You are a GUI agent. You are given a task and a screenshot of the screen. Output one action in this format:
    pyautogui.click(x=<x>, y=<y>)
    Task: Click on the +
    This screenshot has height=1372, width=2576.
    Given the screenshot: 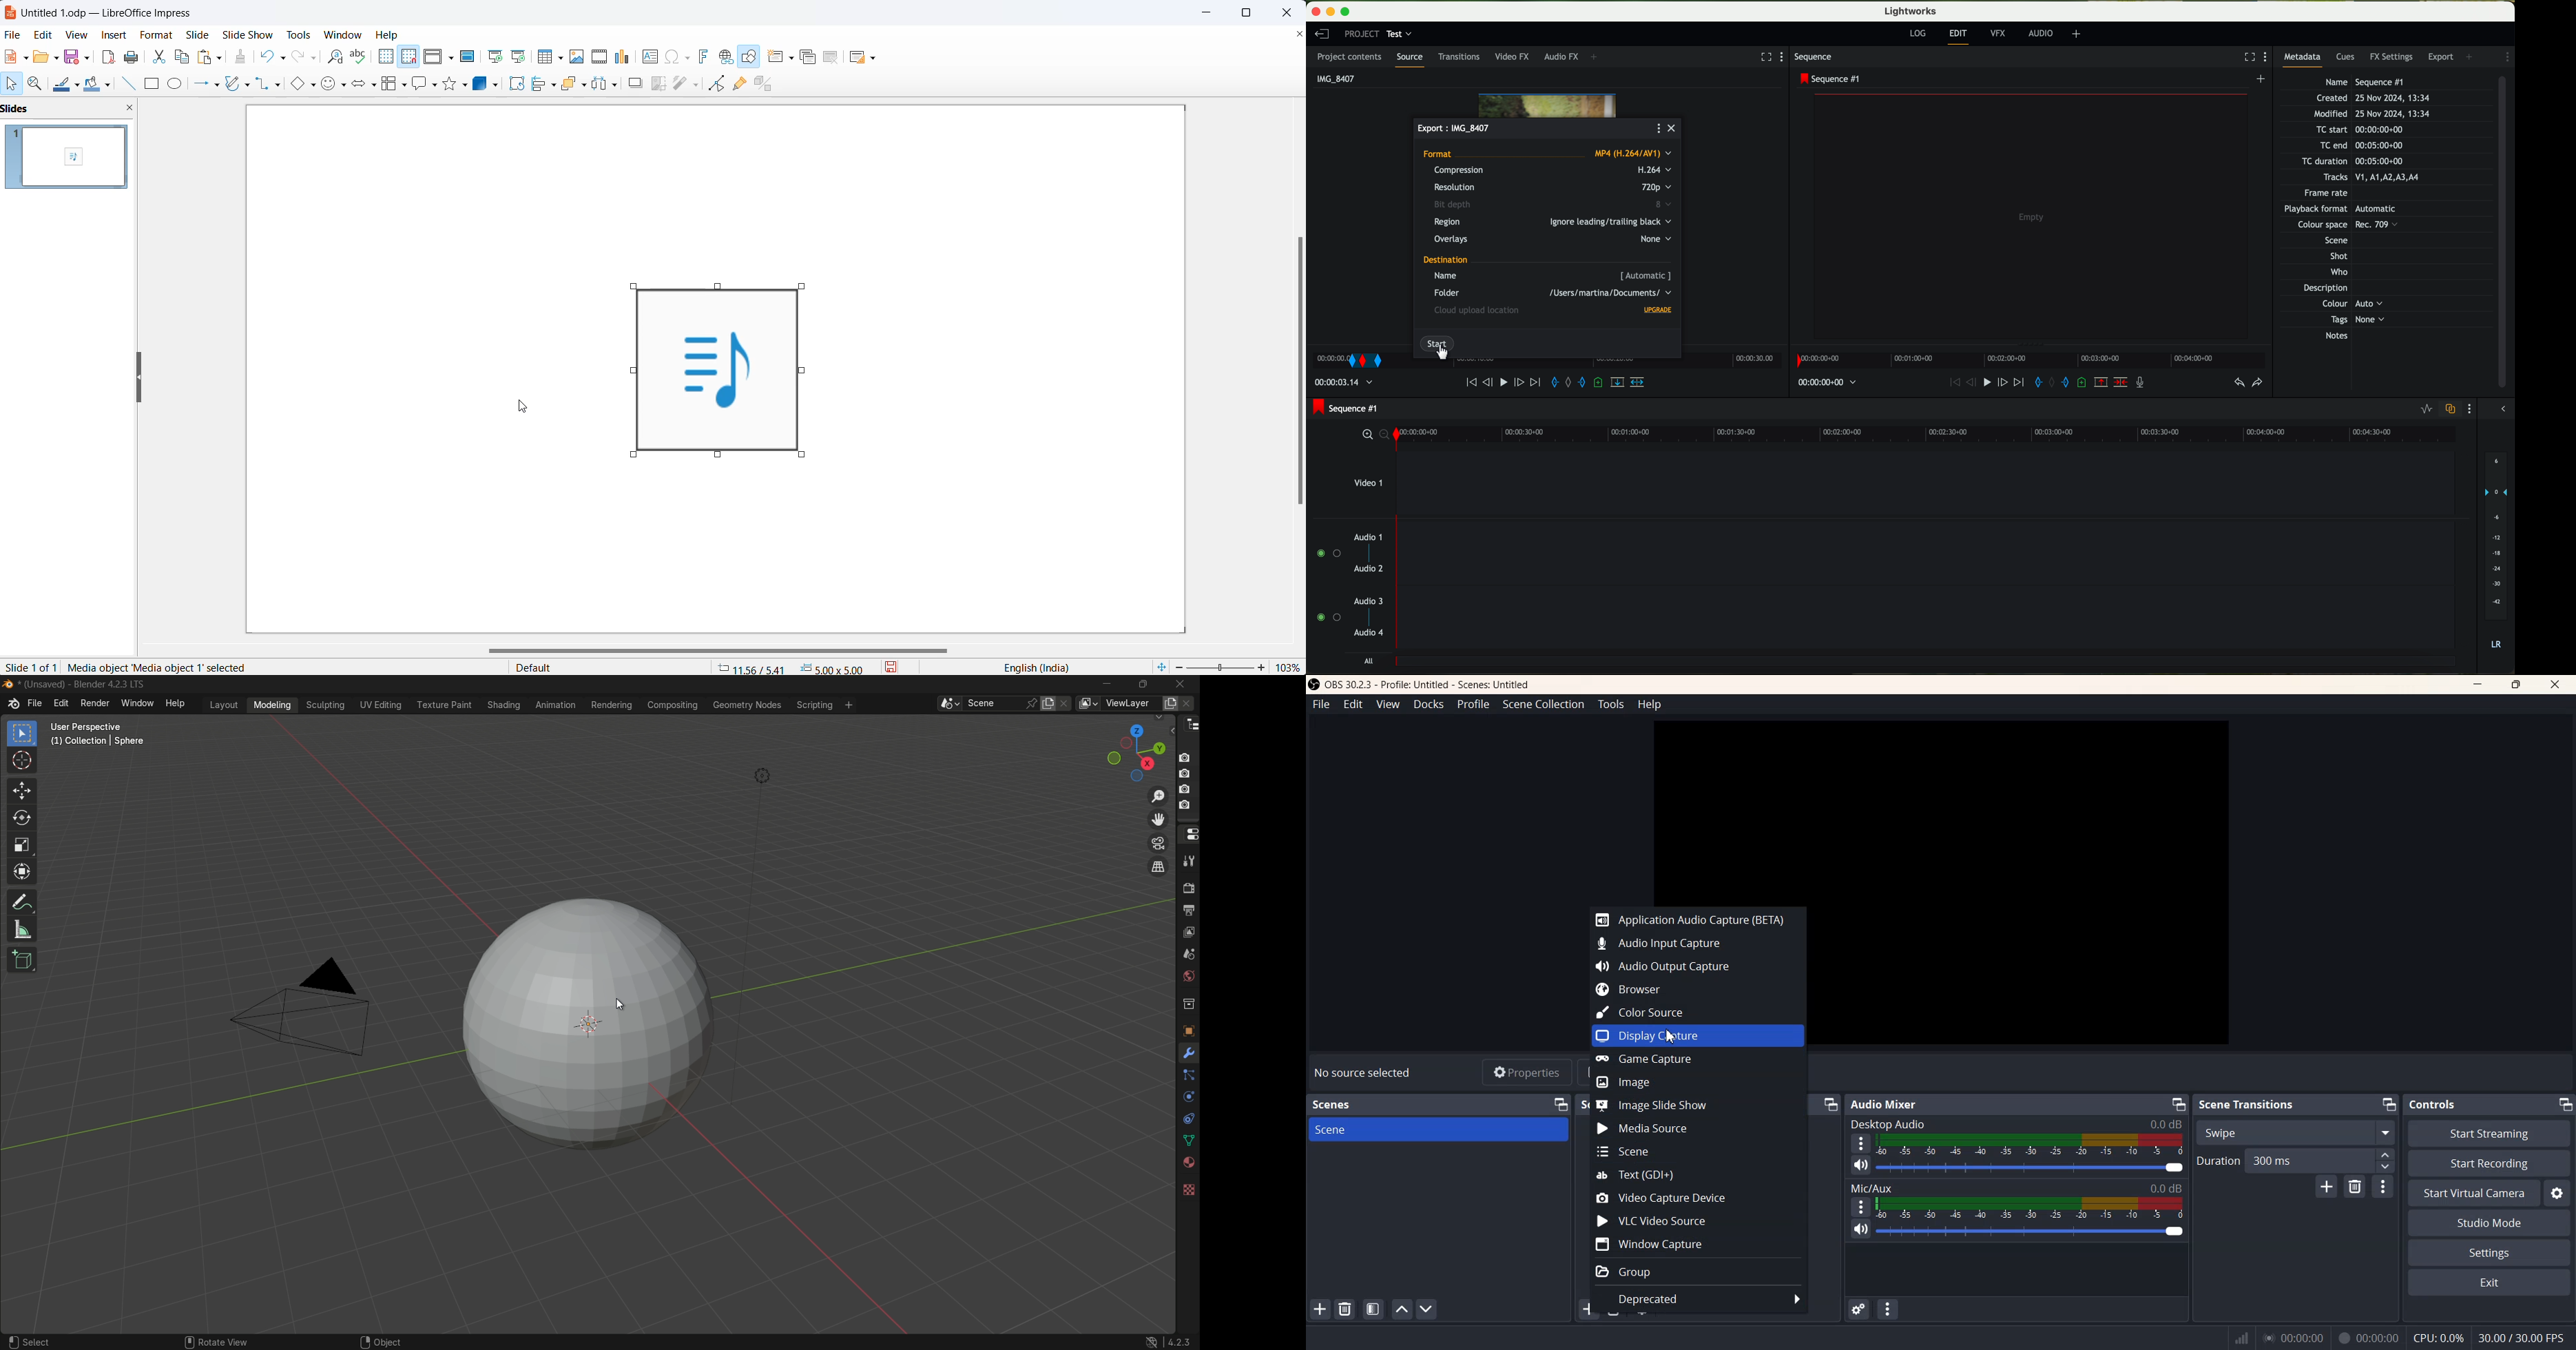 What is the action you would take?
    pyautogui.click(x=1597, y=58)
    